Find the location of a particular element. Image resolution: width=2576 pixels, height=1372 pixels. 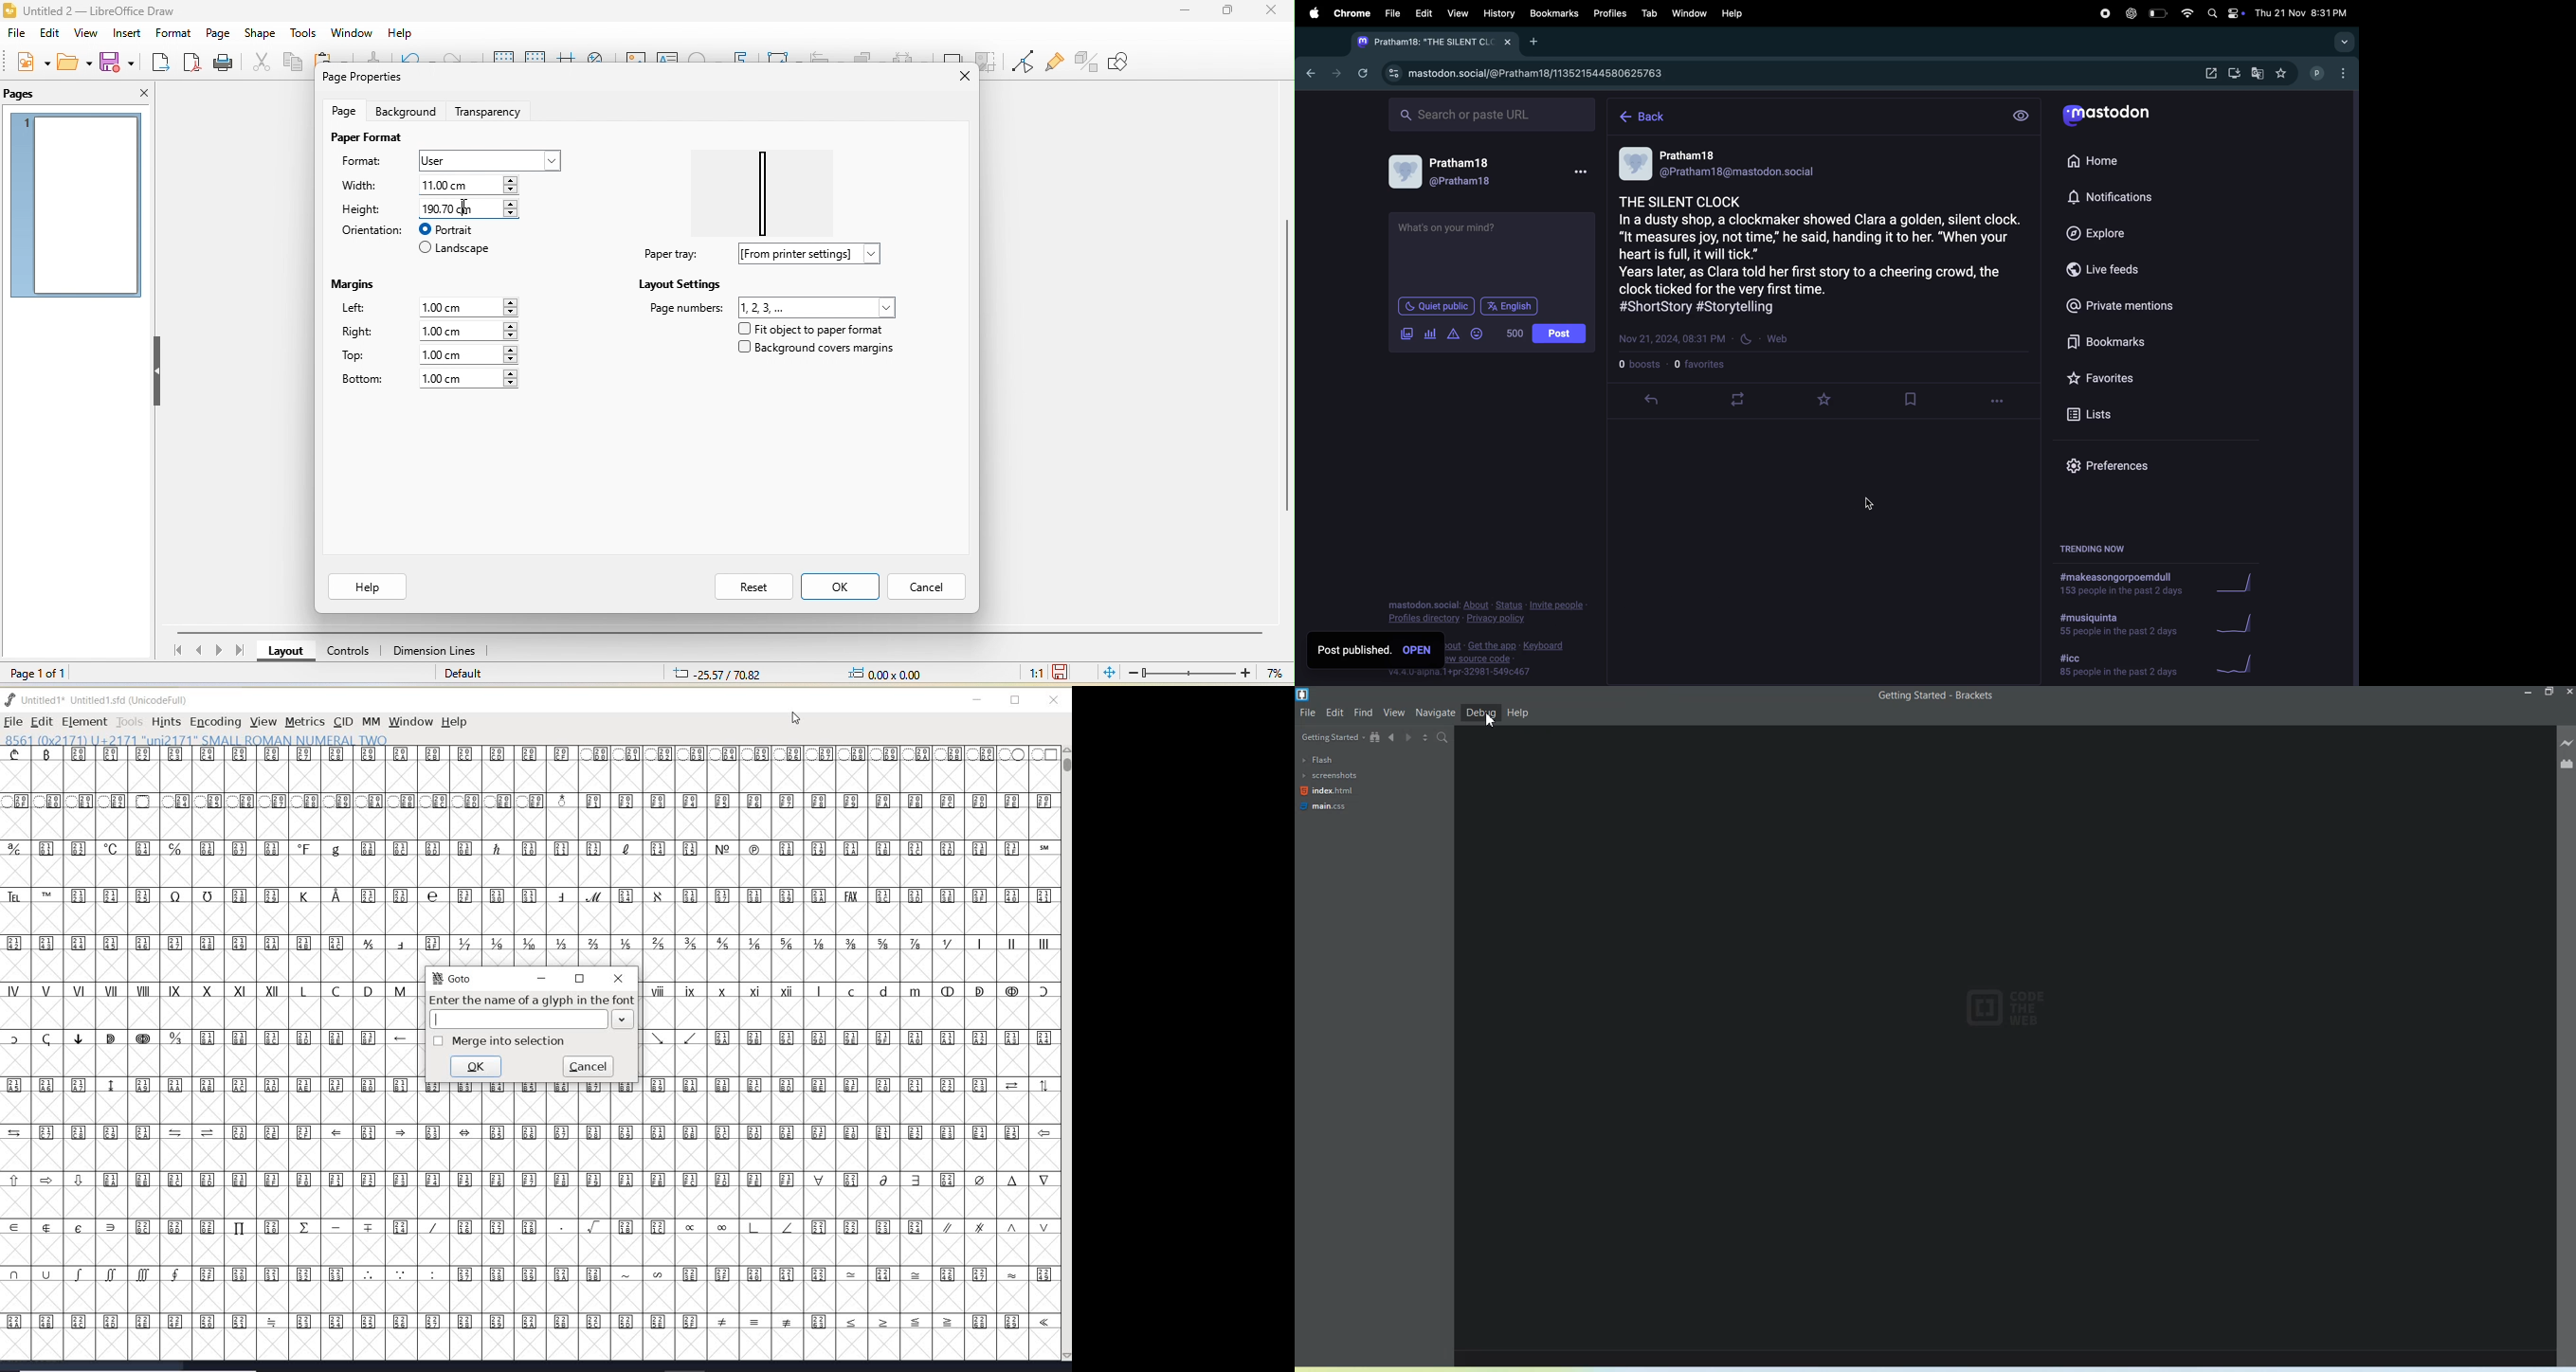

live feeds is located at coordinates (2114, 271).